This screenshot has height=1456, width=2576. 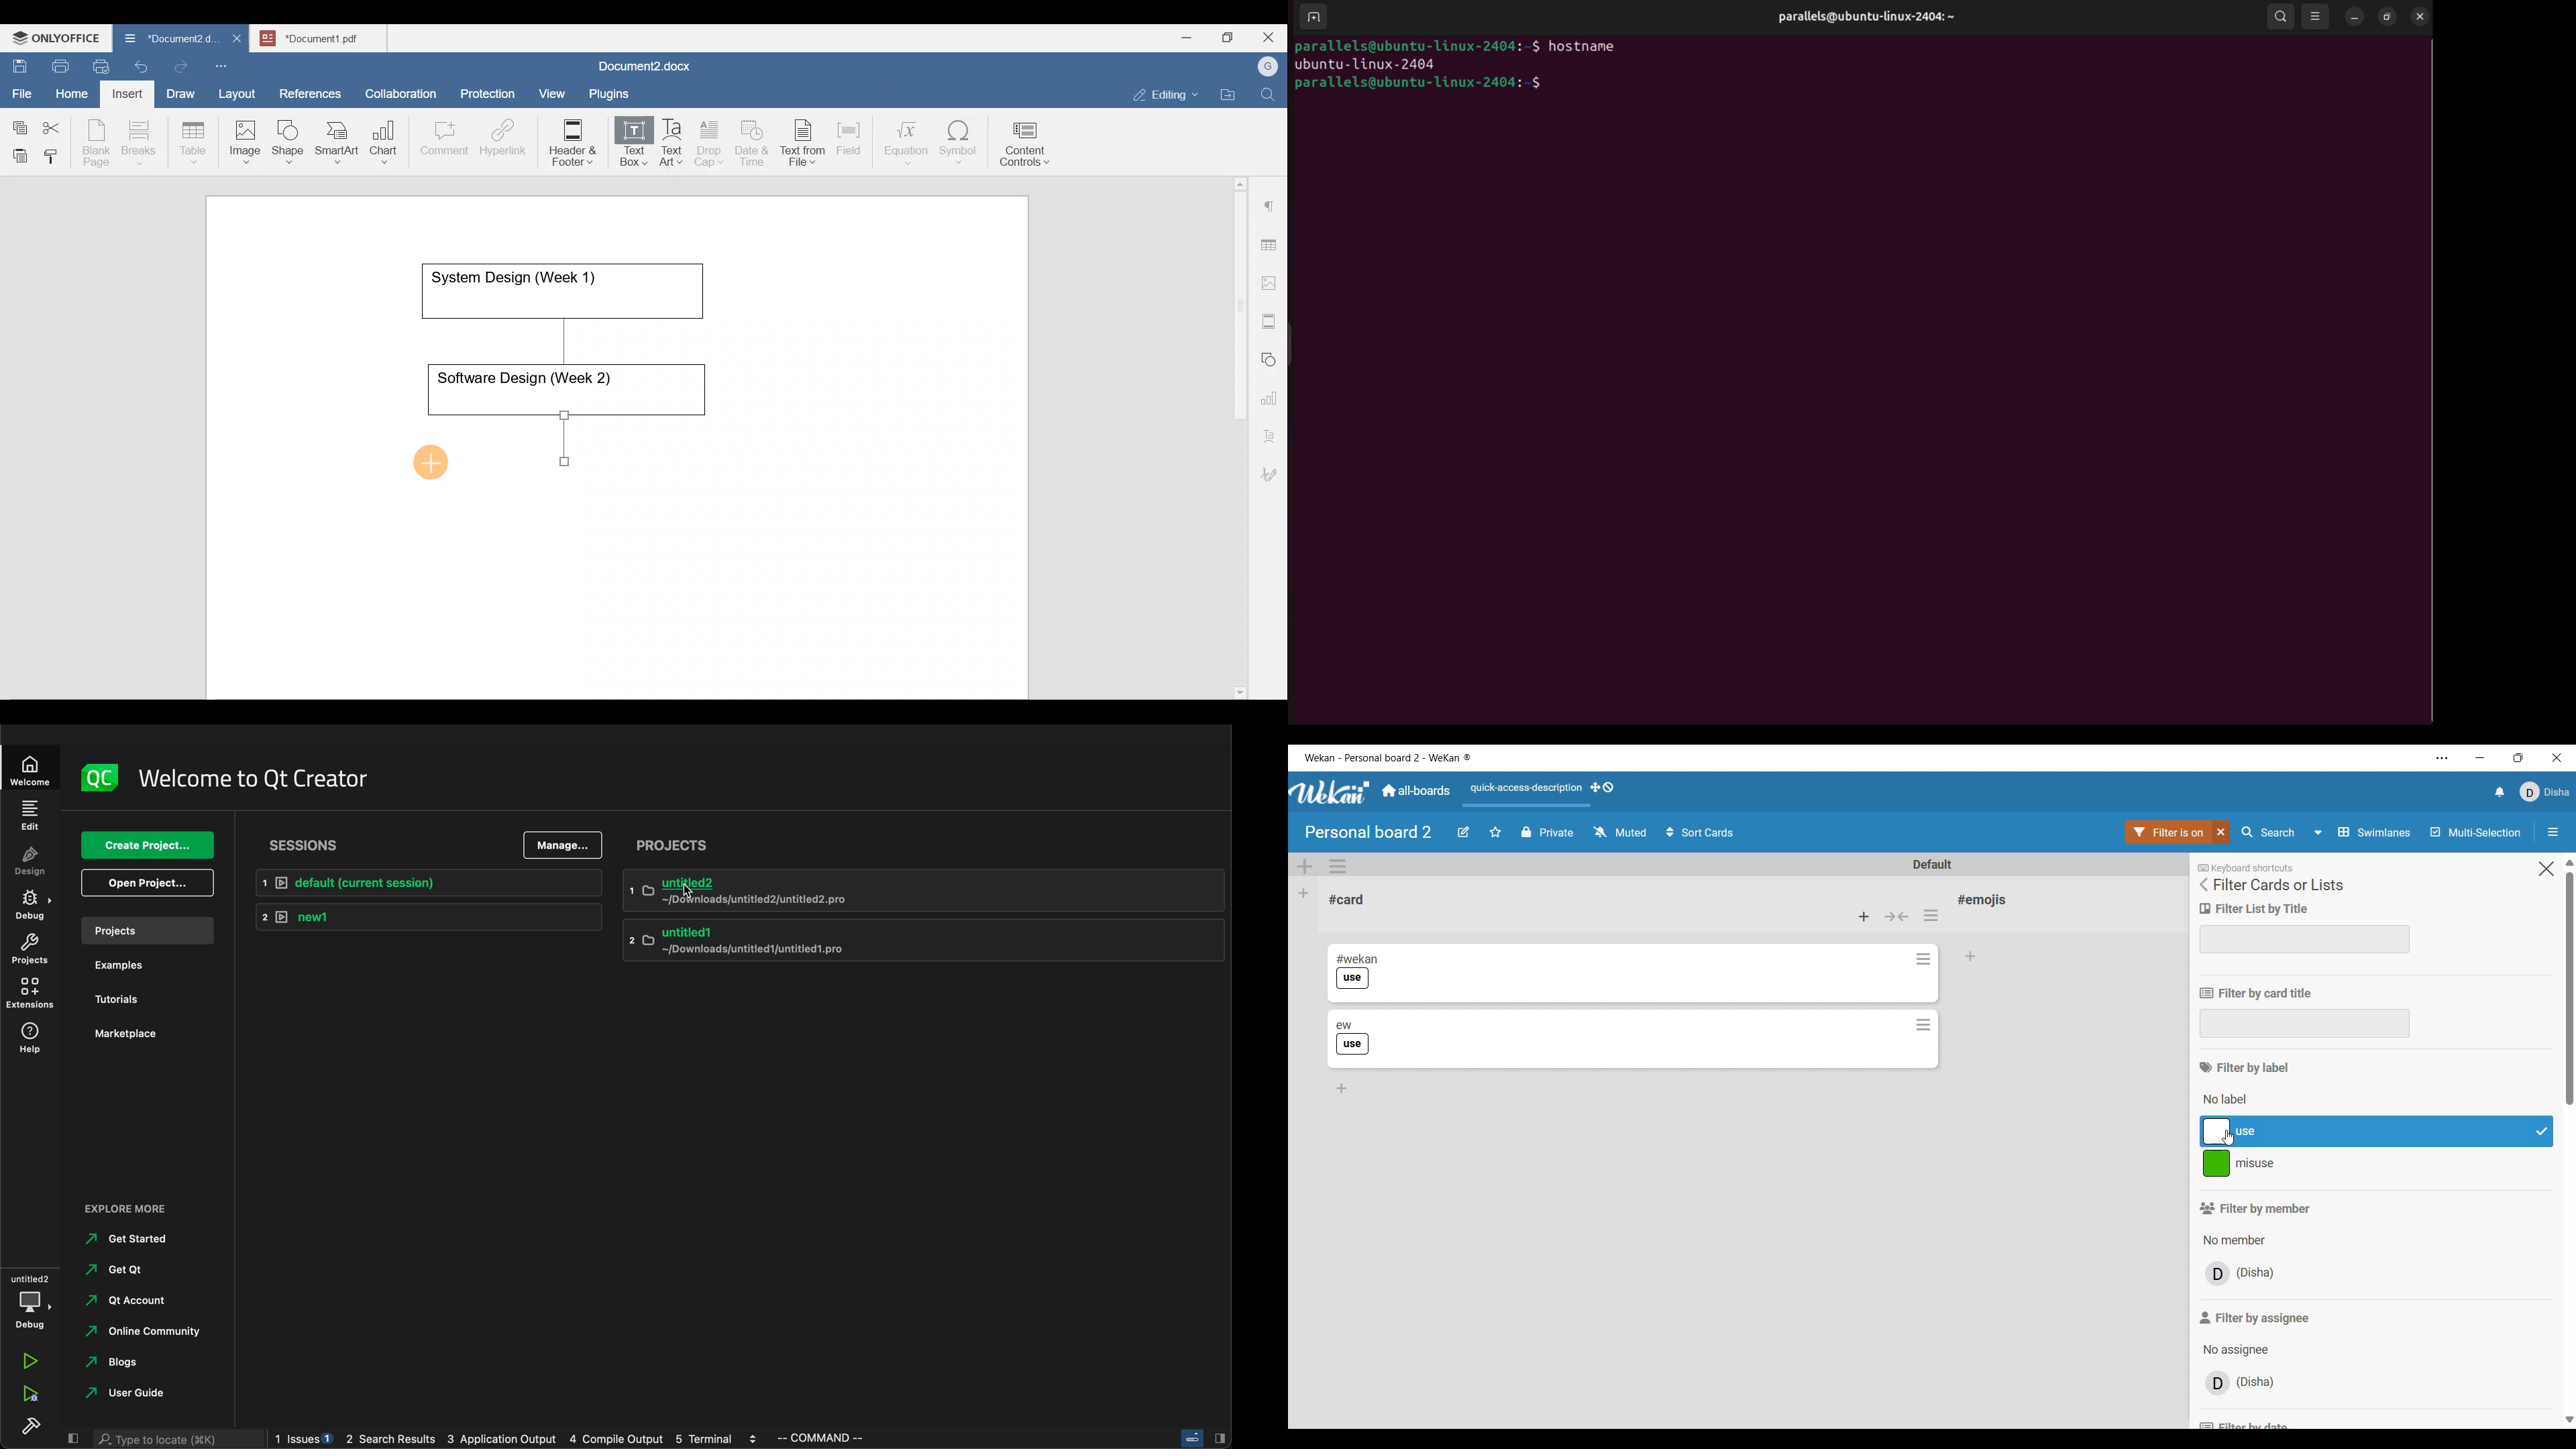 What do you see at coordinates (26, 1431) in the screenshot?
I see `build` at bounding box center [26, 1431].